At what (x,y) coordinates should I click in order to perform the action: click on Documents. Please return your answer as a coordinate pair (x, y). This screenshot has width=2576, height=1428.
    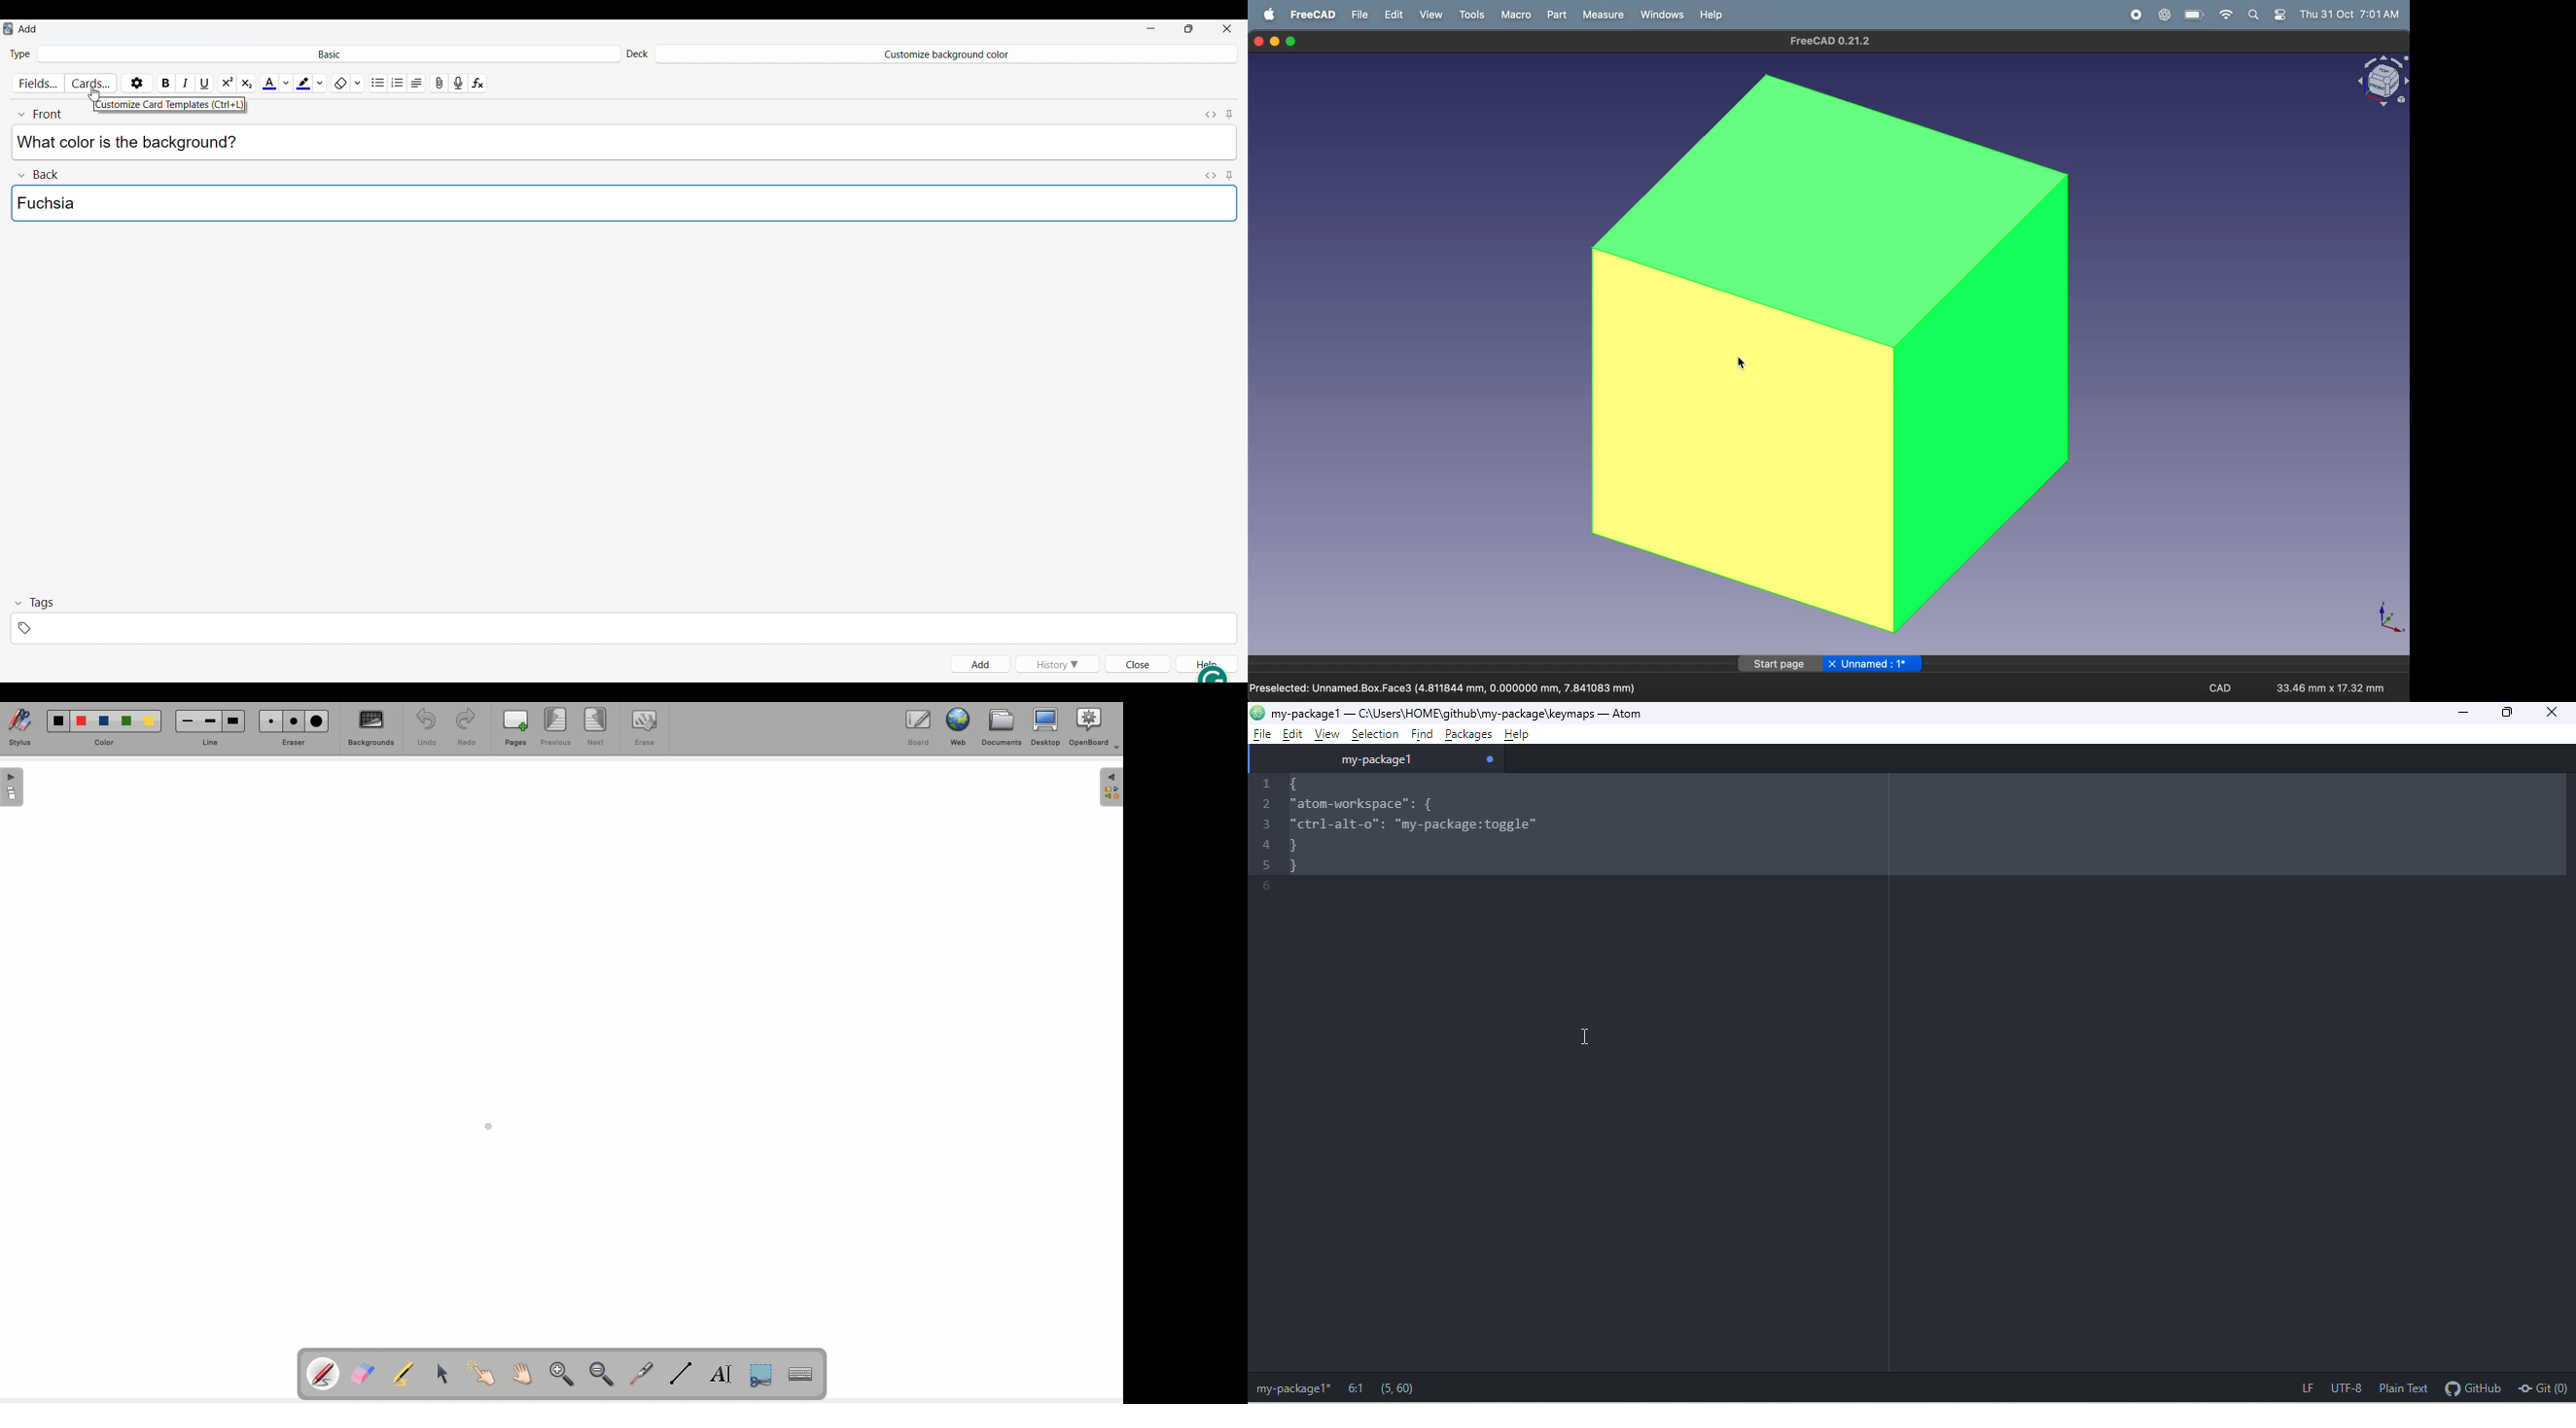
    Looking at the image, I should click on (1001, 730).